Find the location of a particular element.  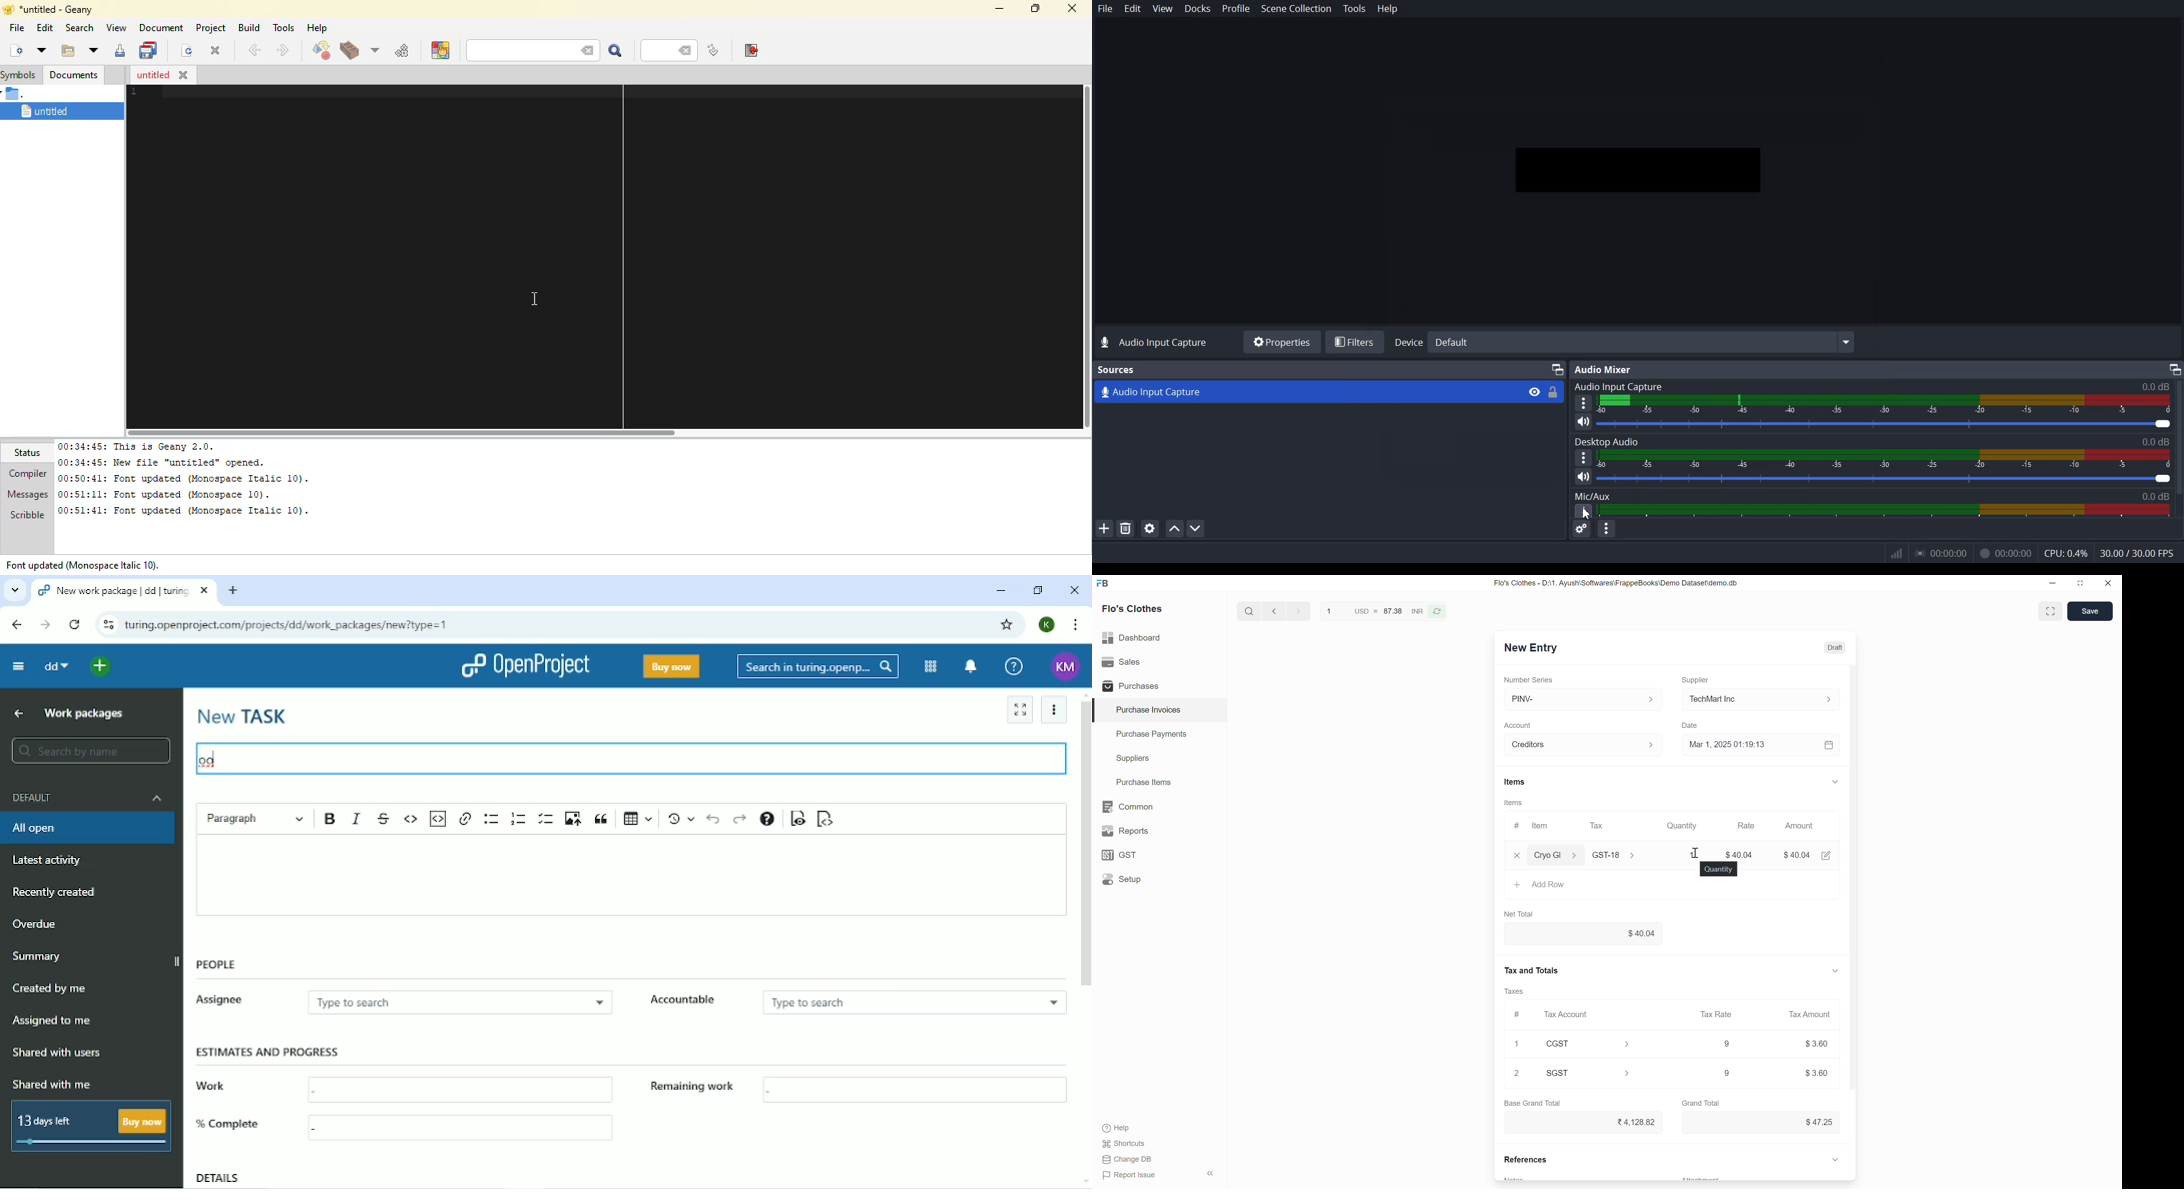

Device is located at coordinates (1558, 370).